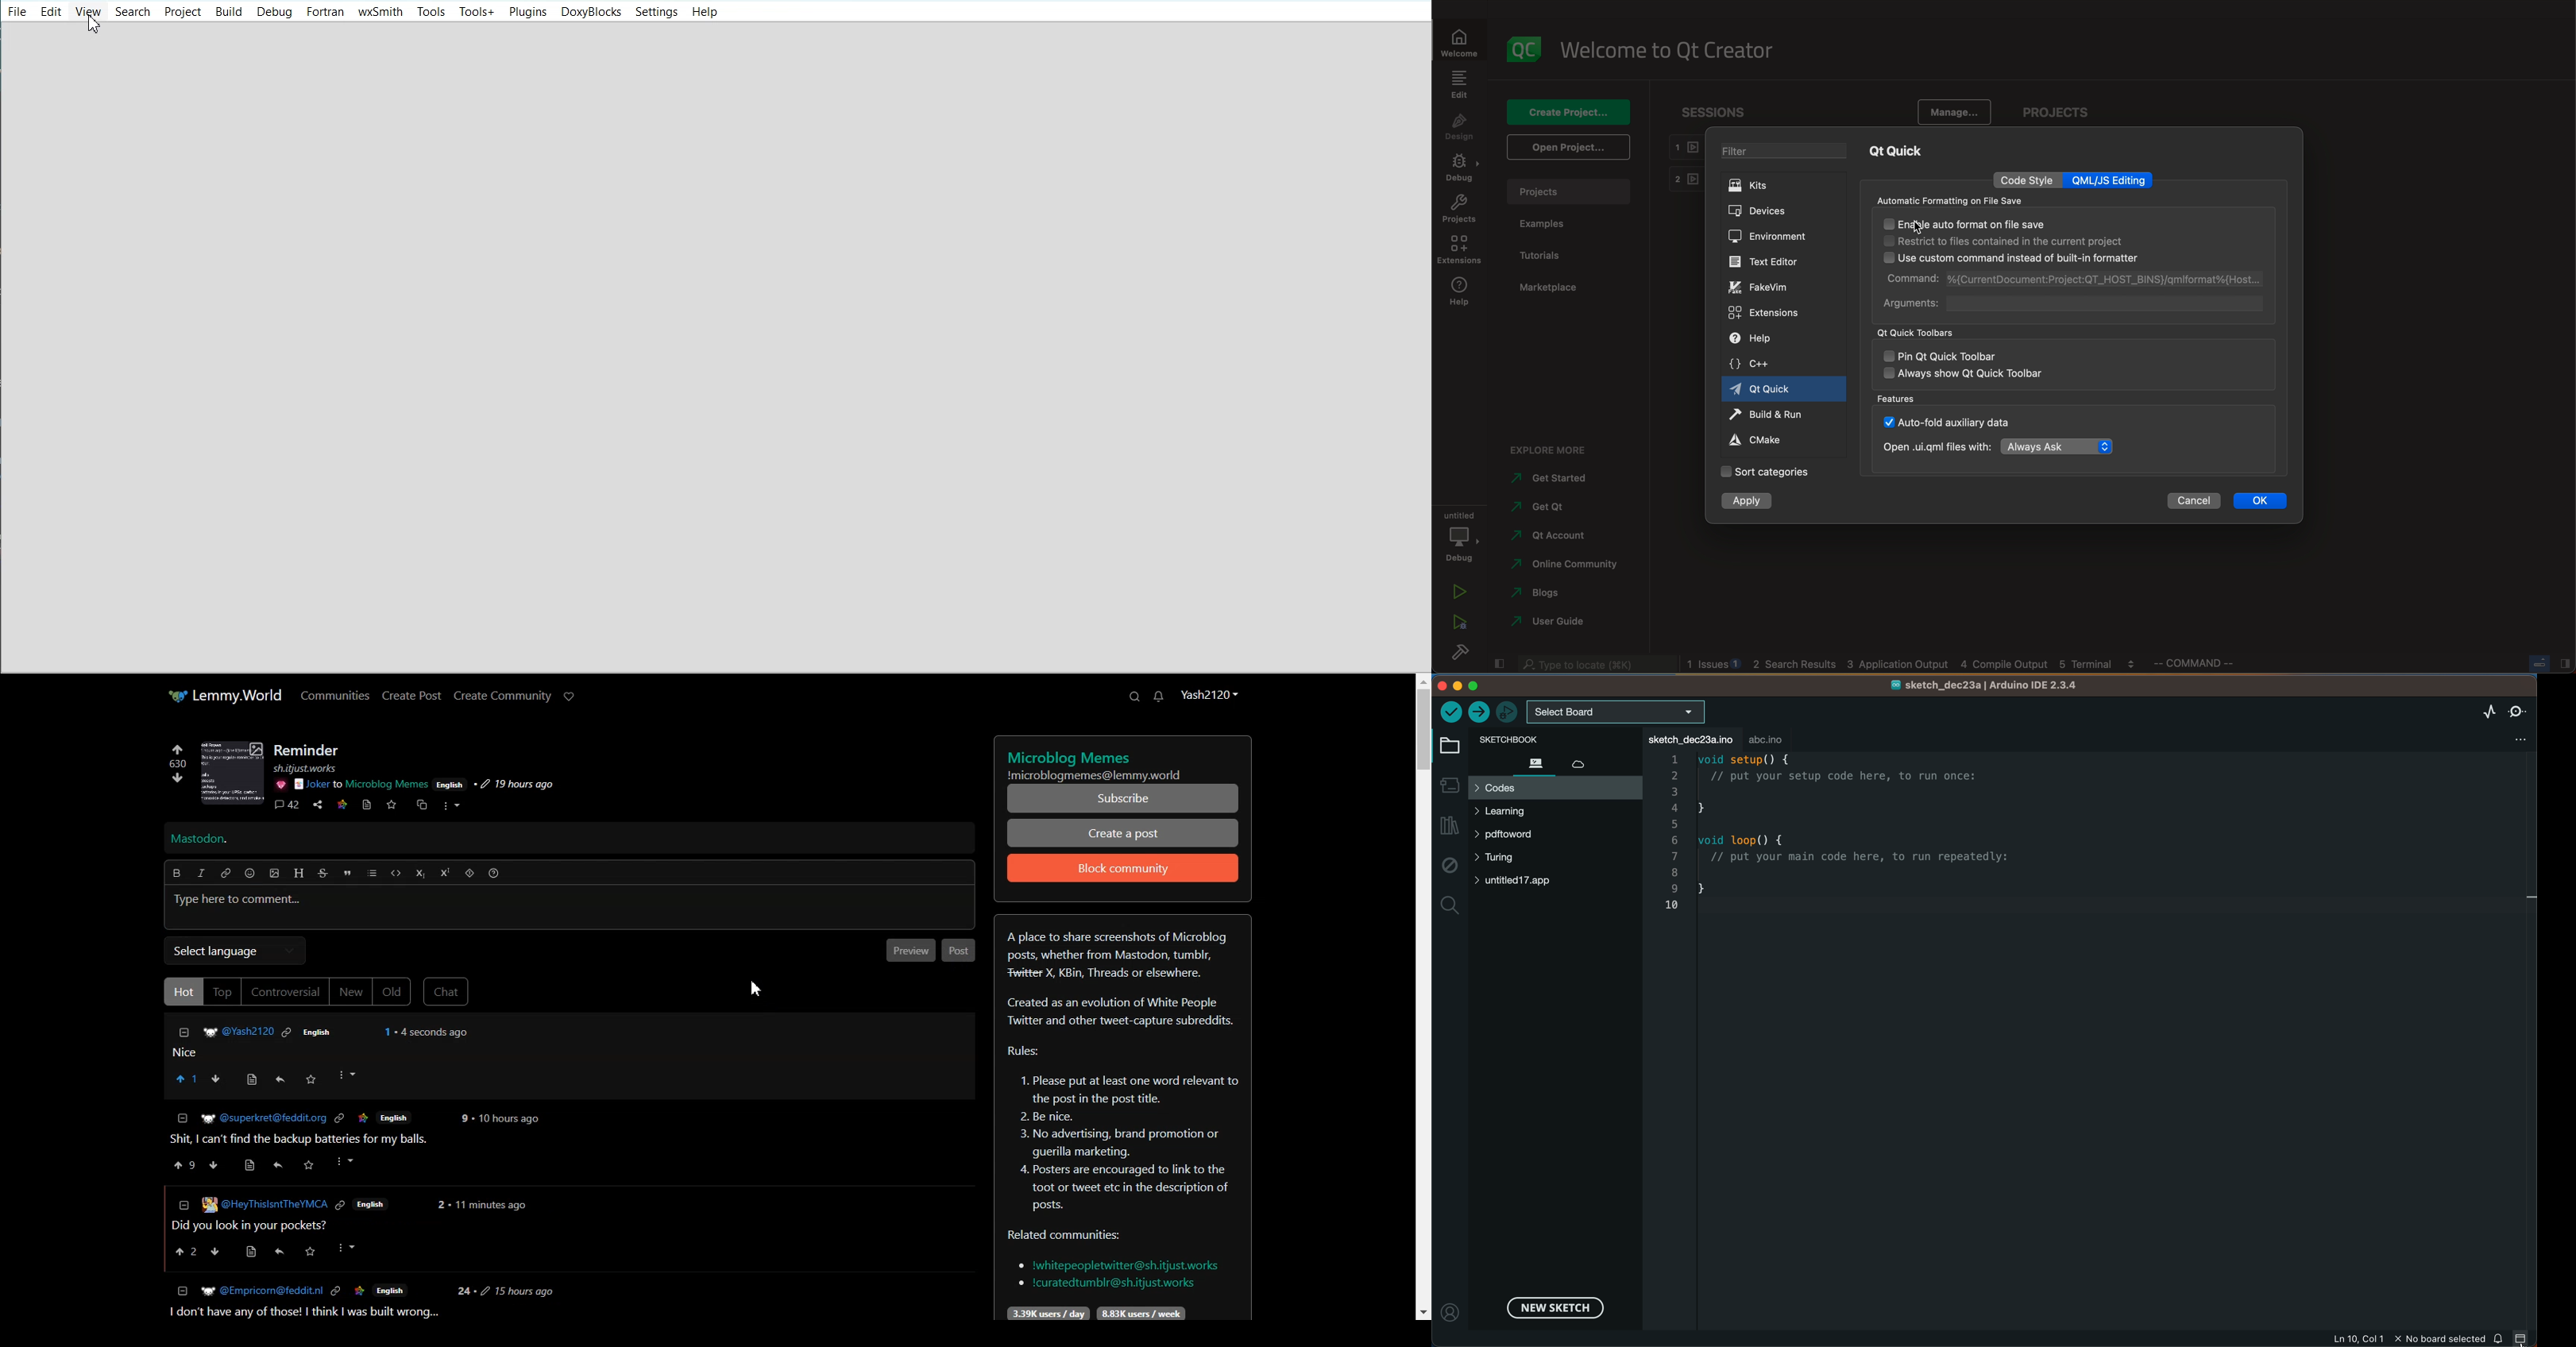  What do you see at coordinates (338, 1206) in the screenshot?
I see `Link` at bounding box center [338, 1206].